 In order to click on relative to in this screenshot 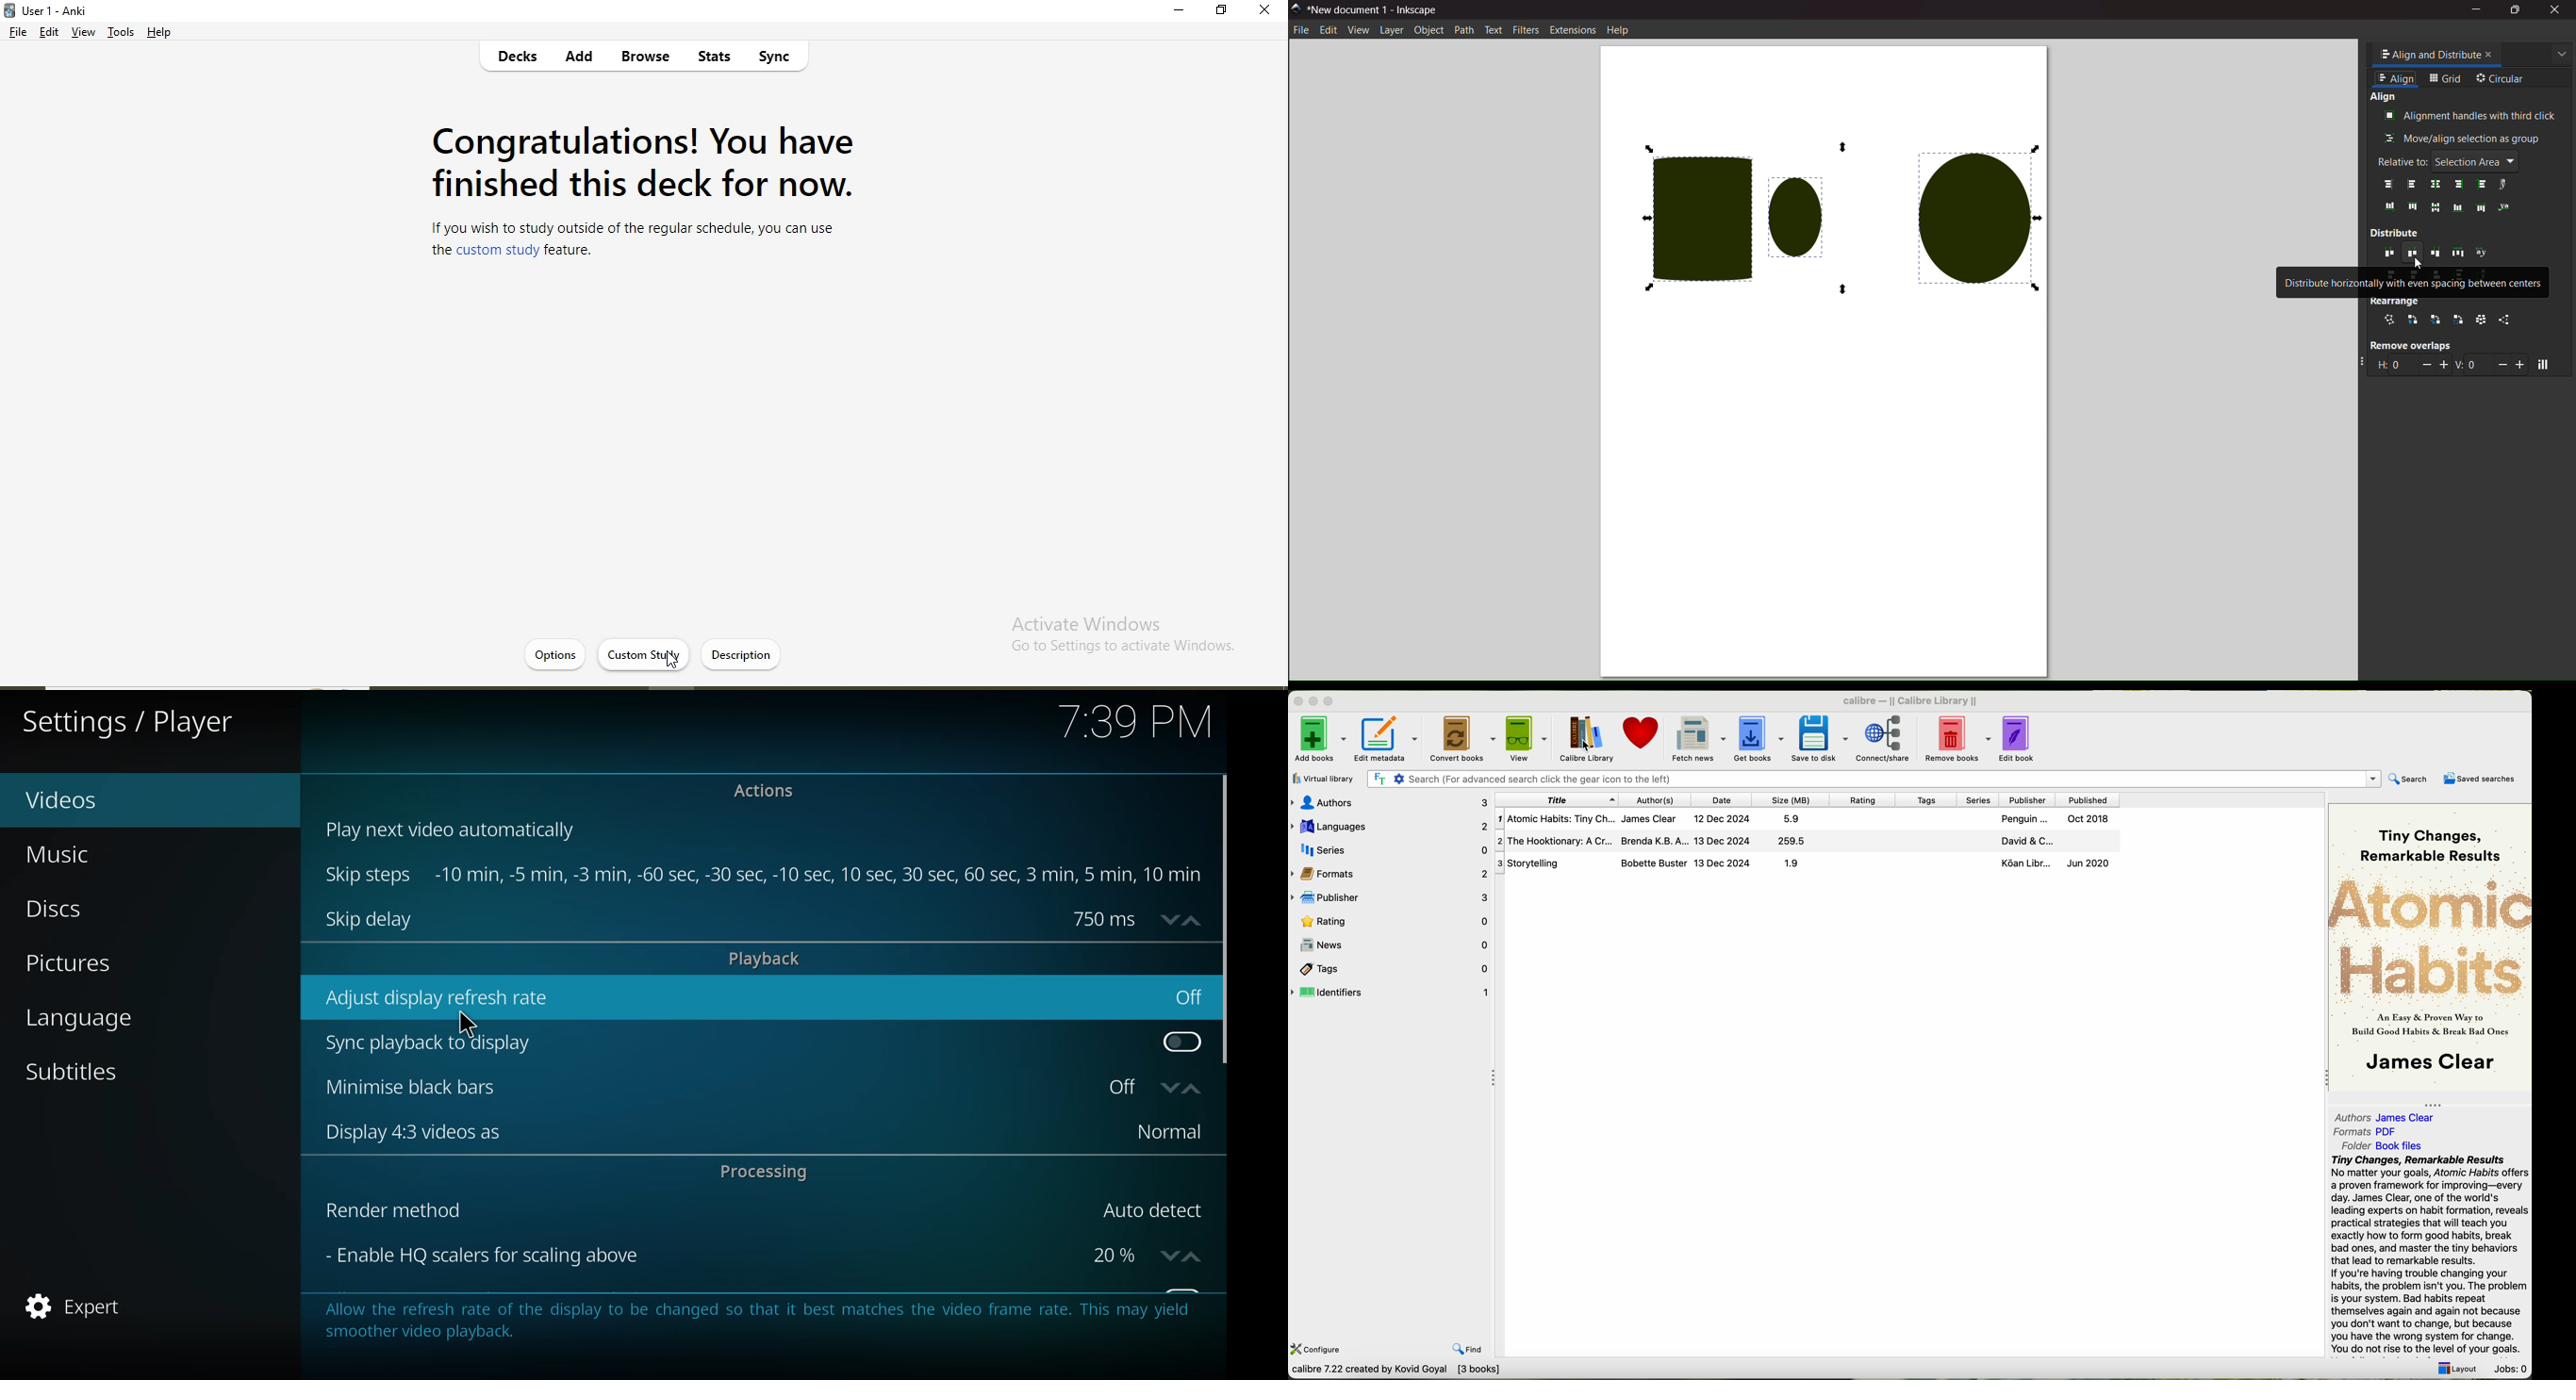, I will do `click(2400, 163)`.